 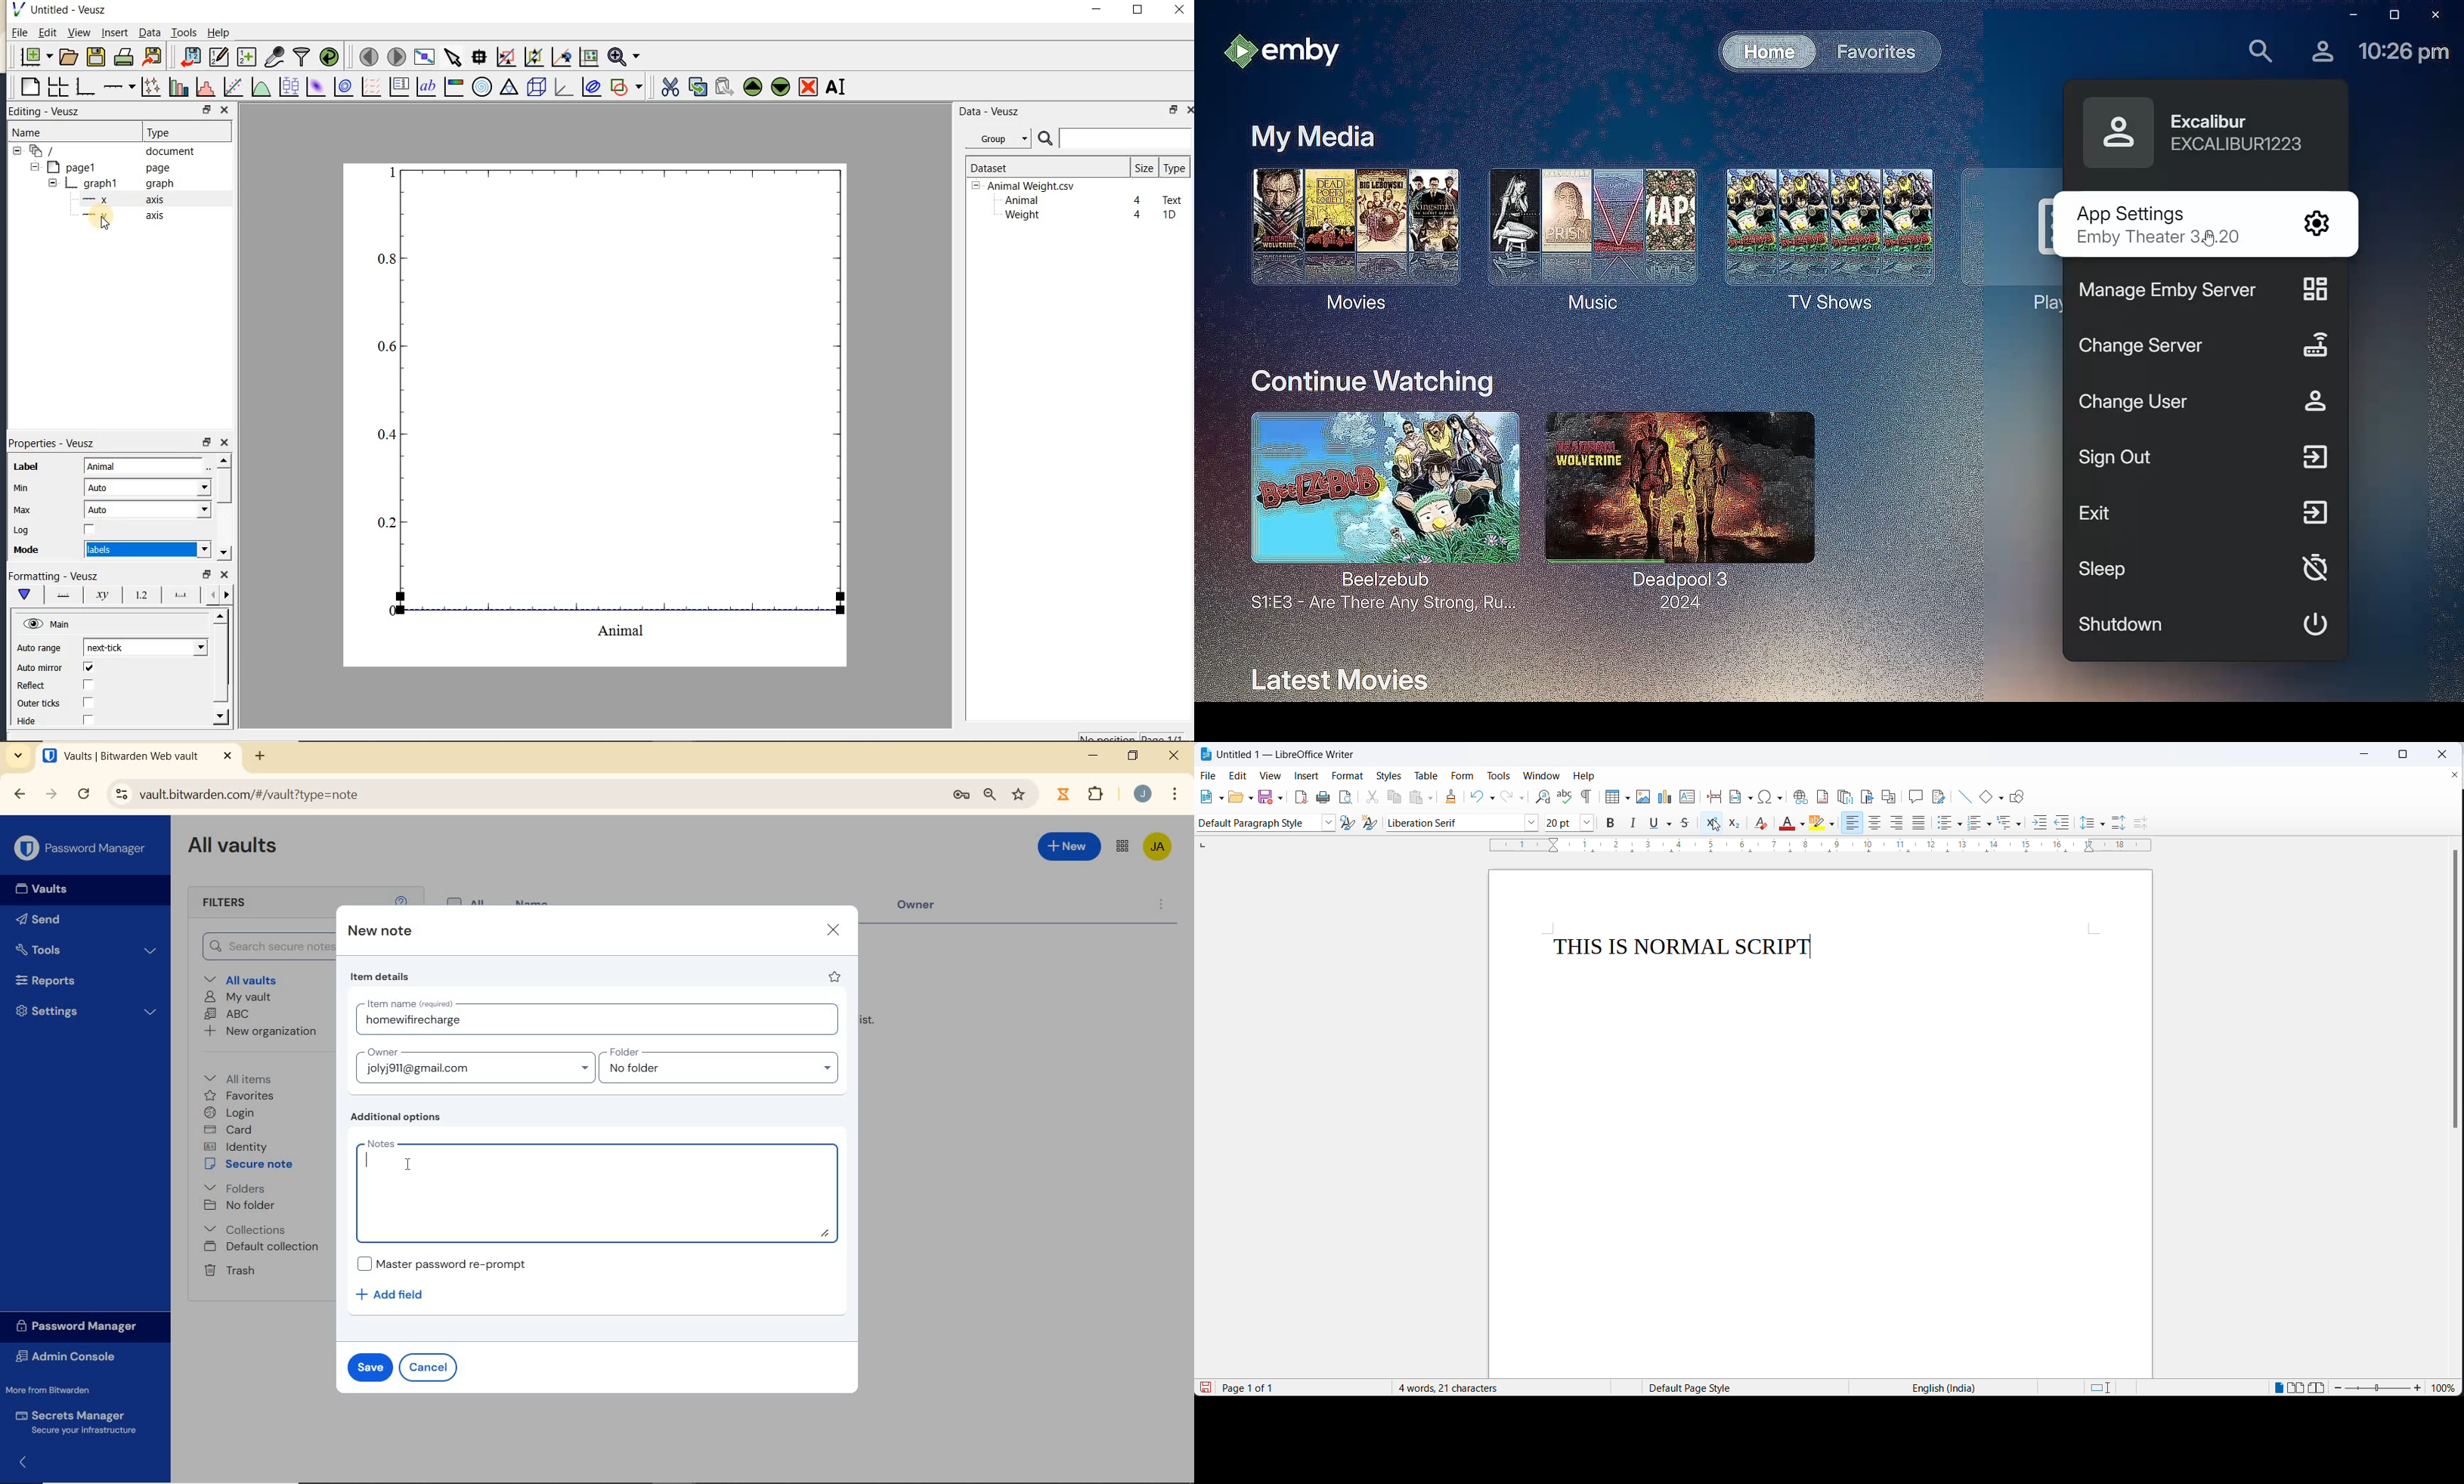 What do you see at coordinates (1456, 1388) in the screenshot?
I see `word and character count` at bounding box center [1456, 1388].